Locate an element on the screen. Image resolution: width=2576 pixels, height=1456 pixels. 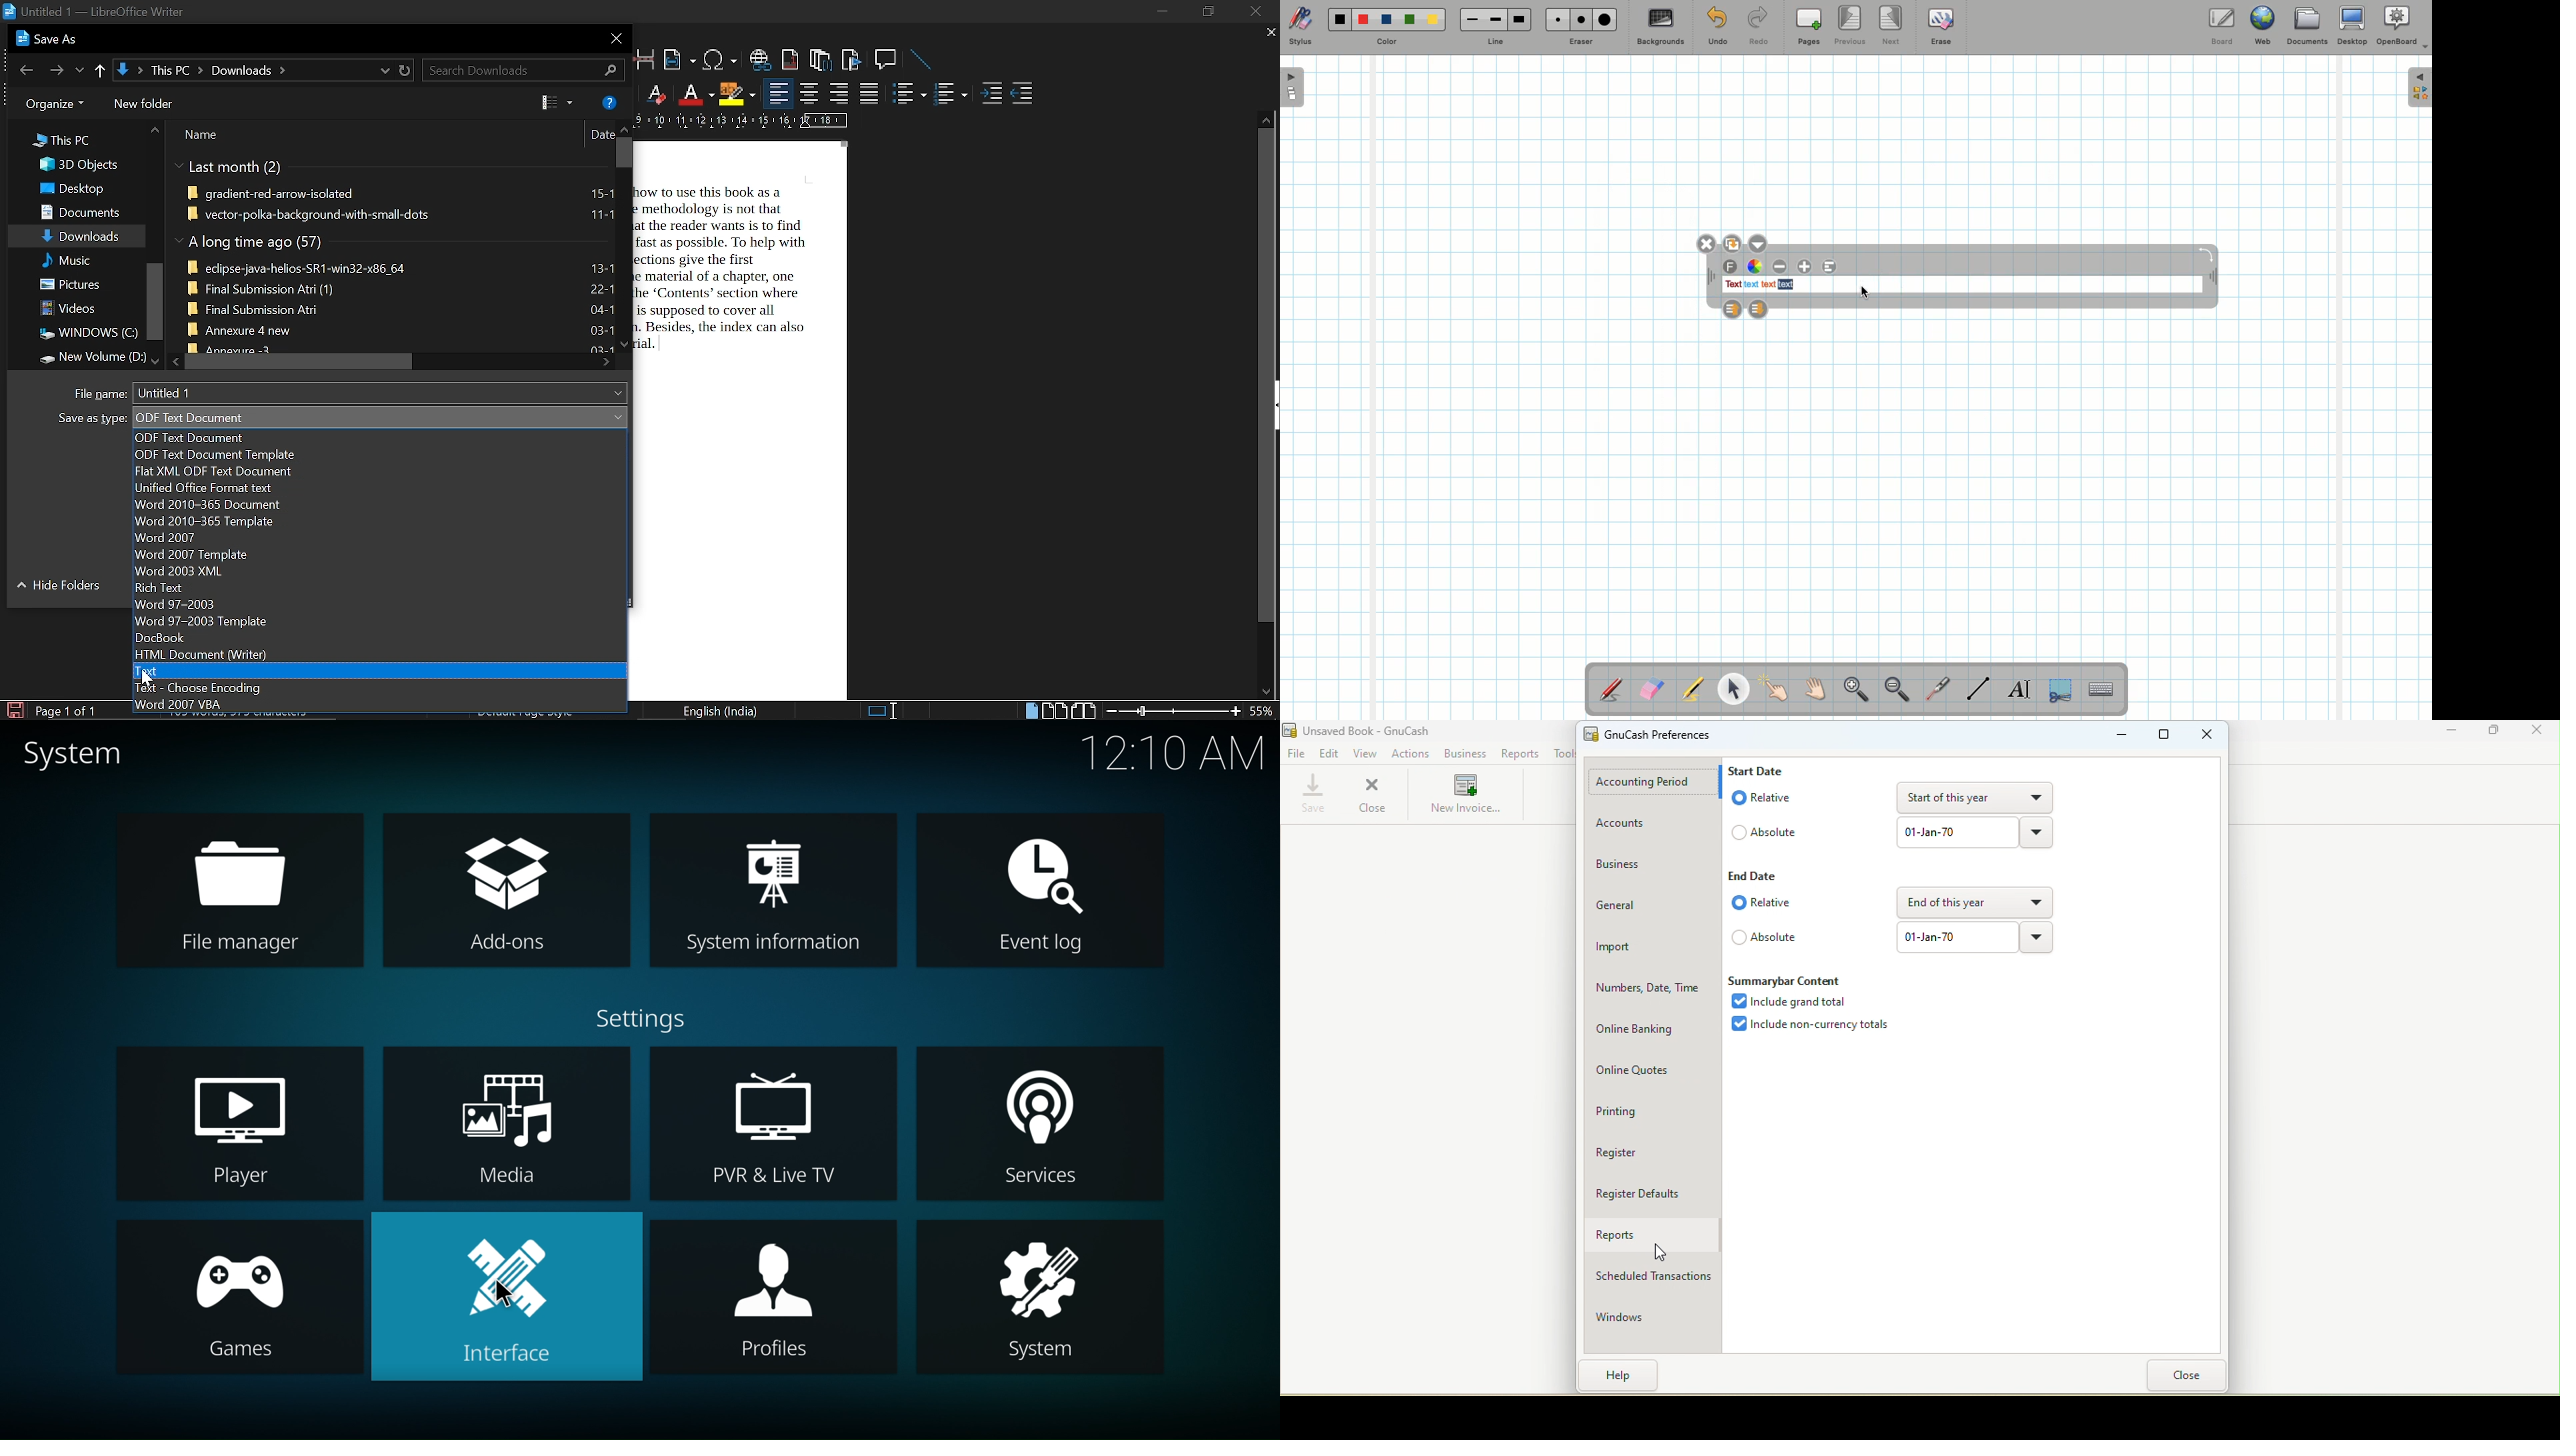
Text input is located at coordinates (2102, 685).